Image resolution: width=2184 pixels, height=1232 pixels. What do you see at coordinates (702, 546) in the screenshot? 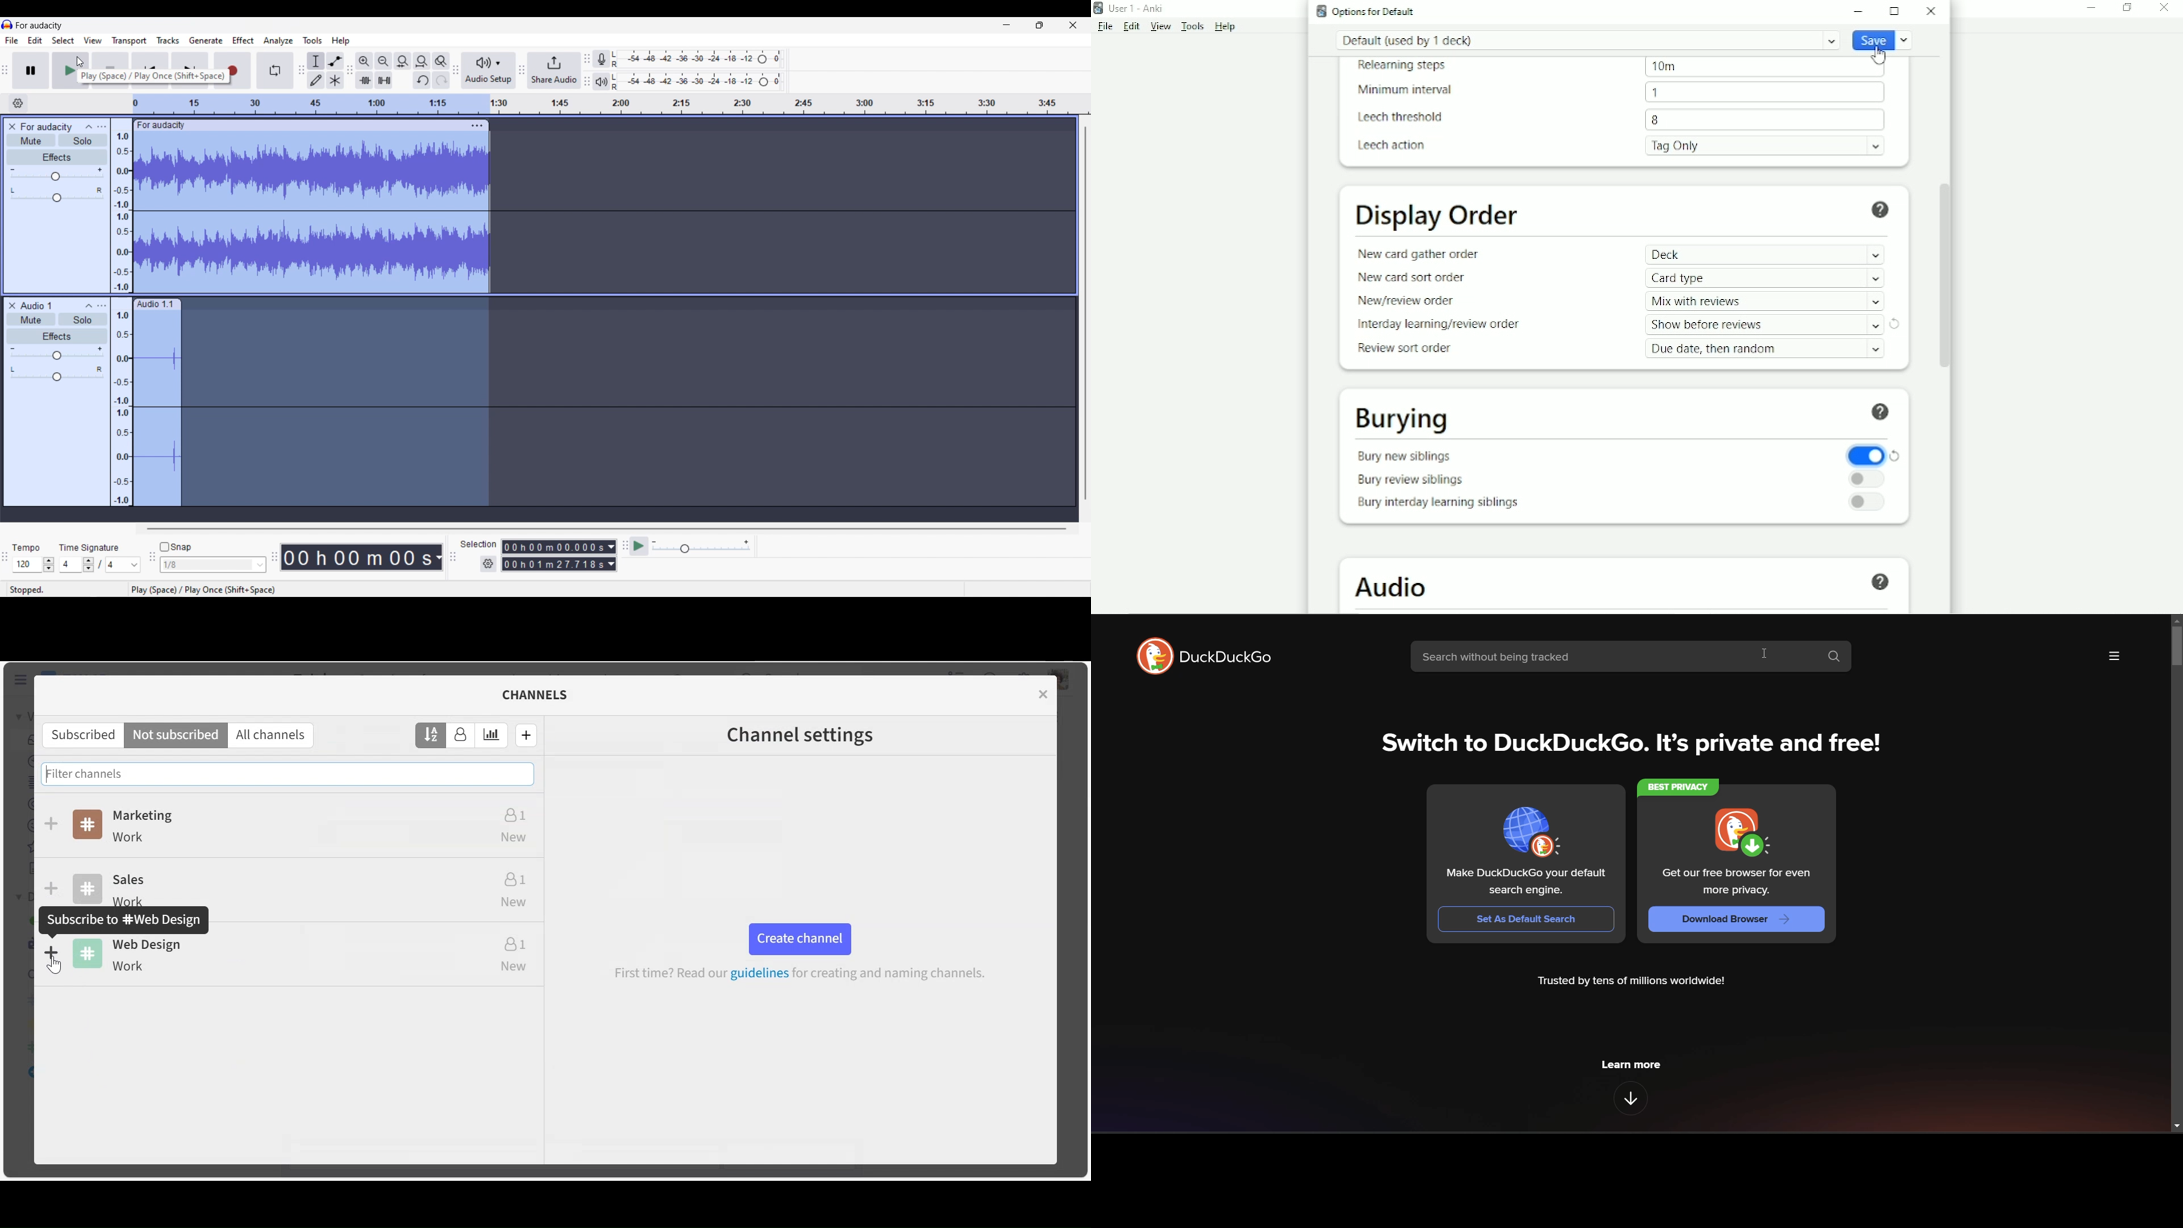
I see `Playback speed settings` at bounding box center [702, 546].